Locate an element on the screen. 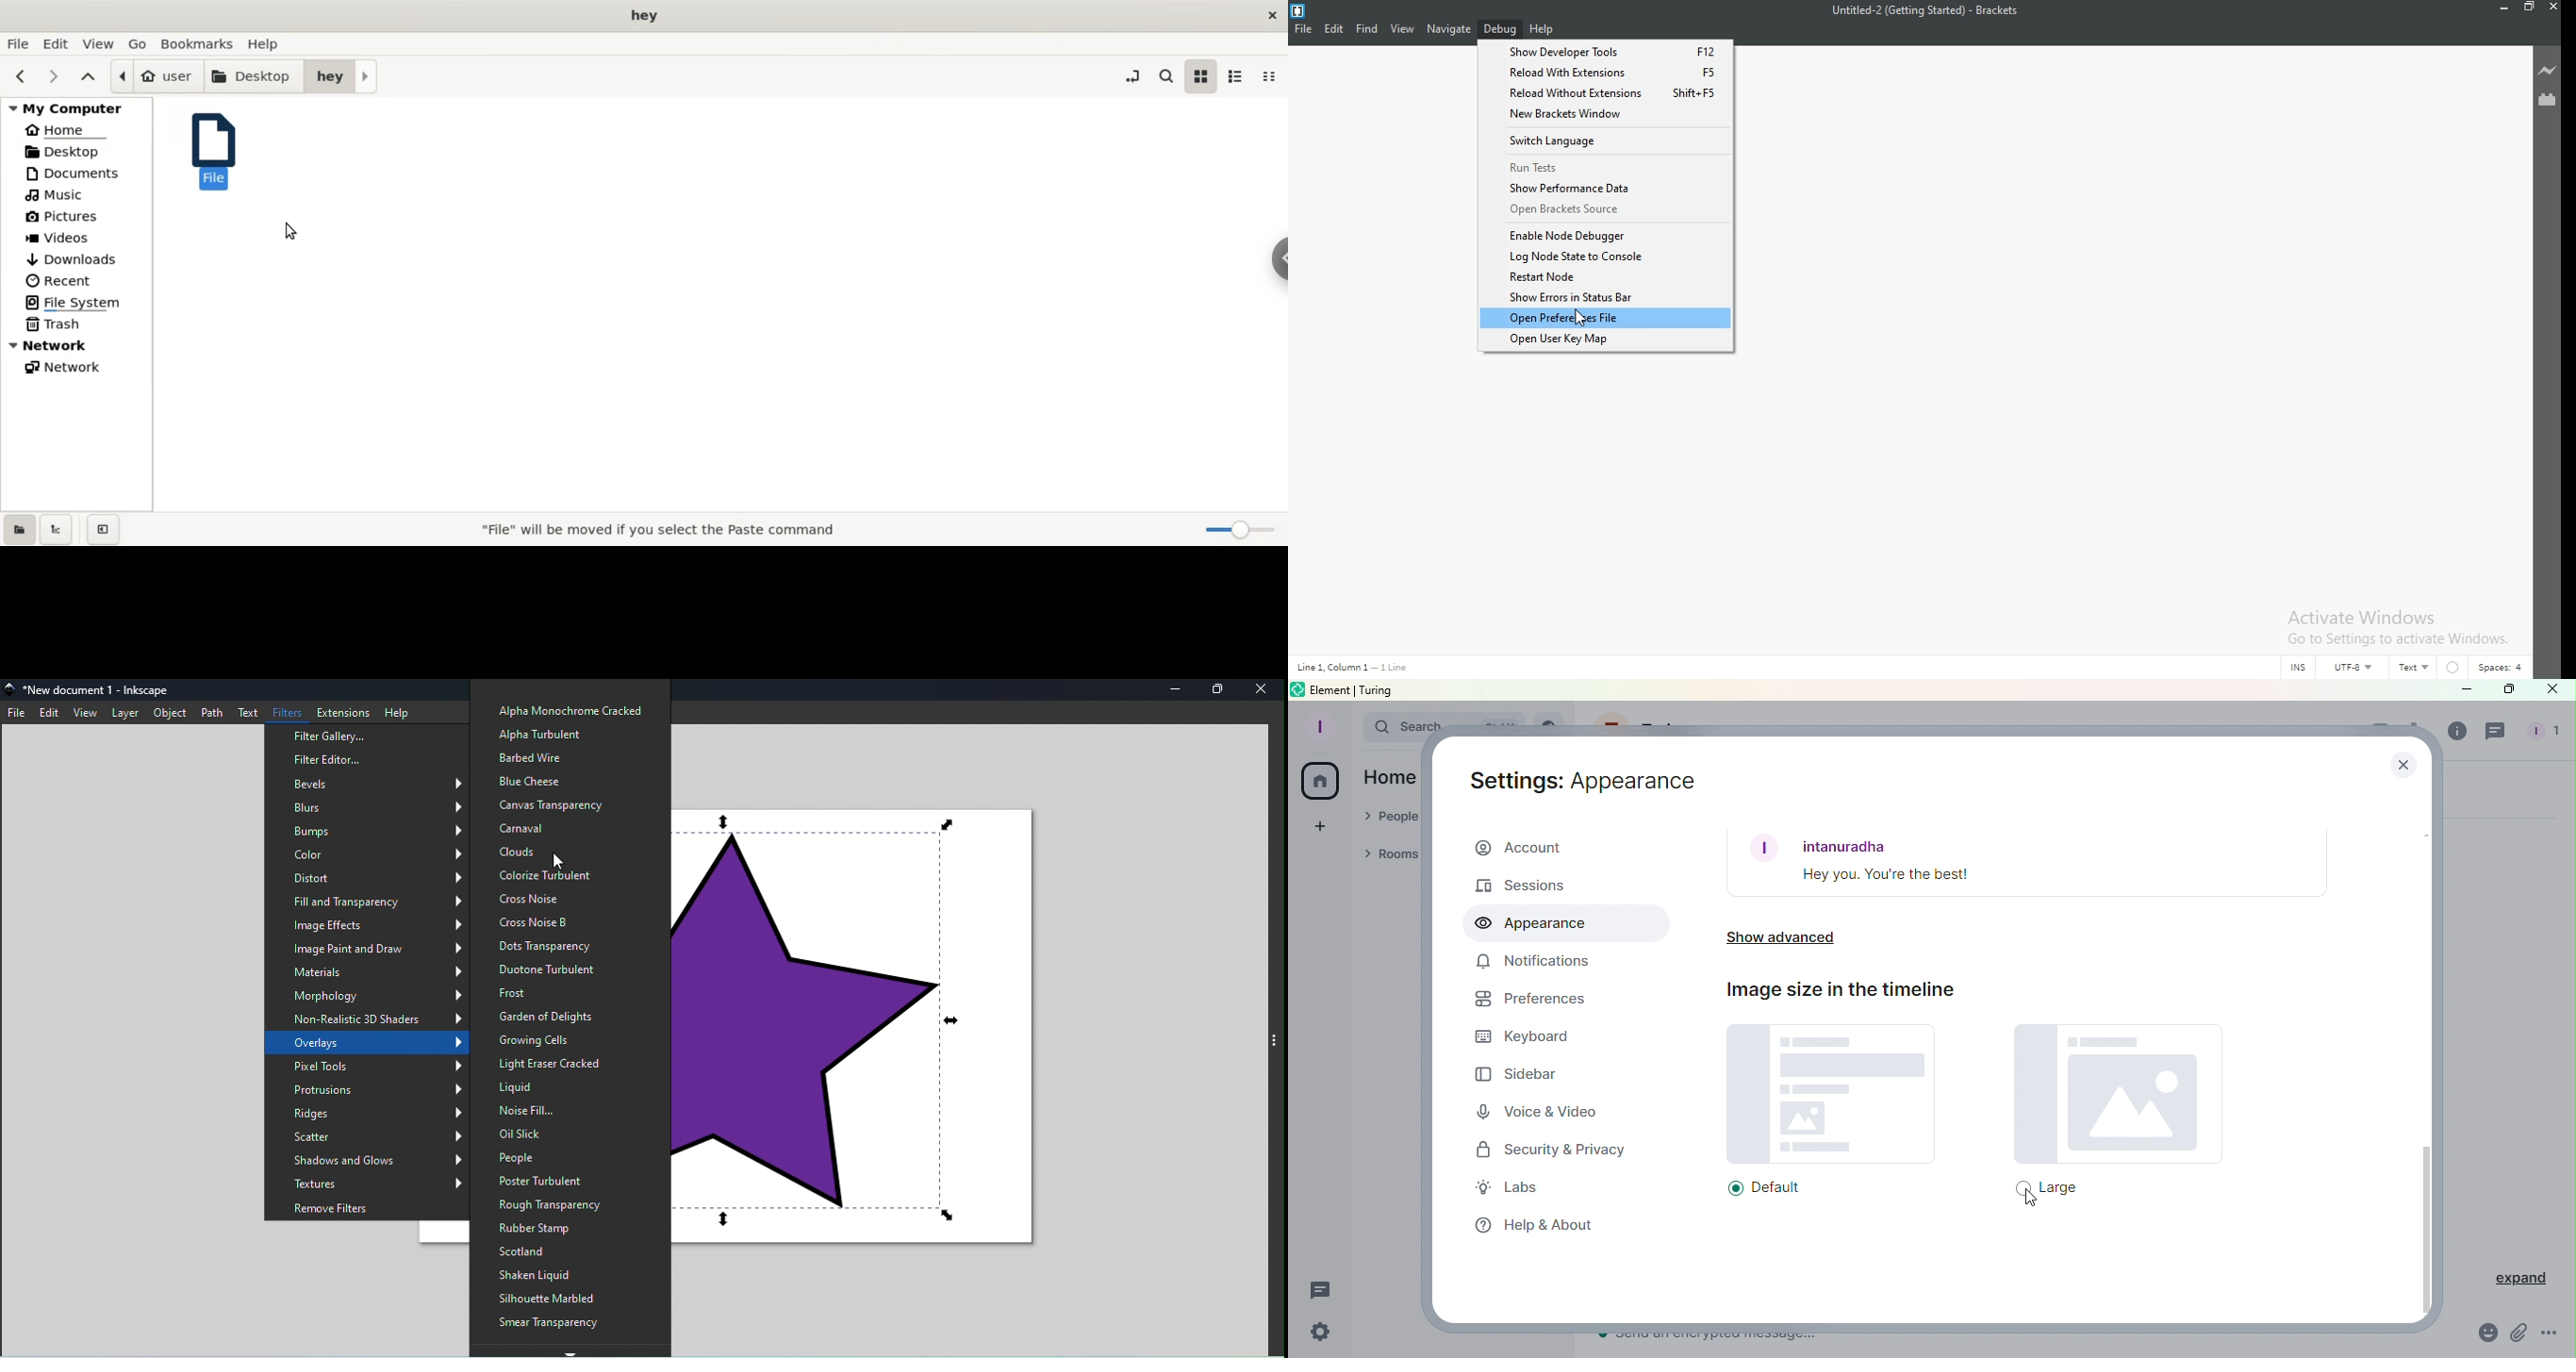  bookmarks is located at coordinates (197, 44).